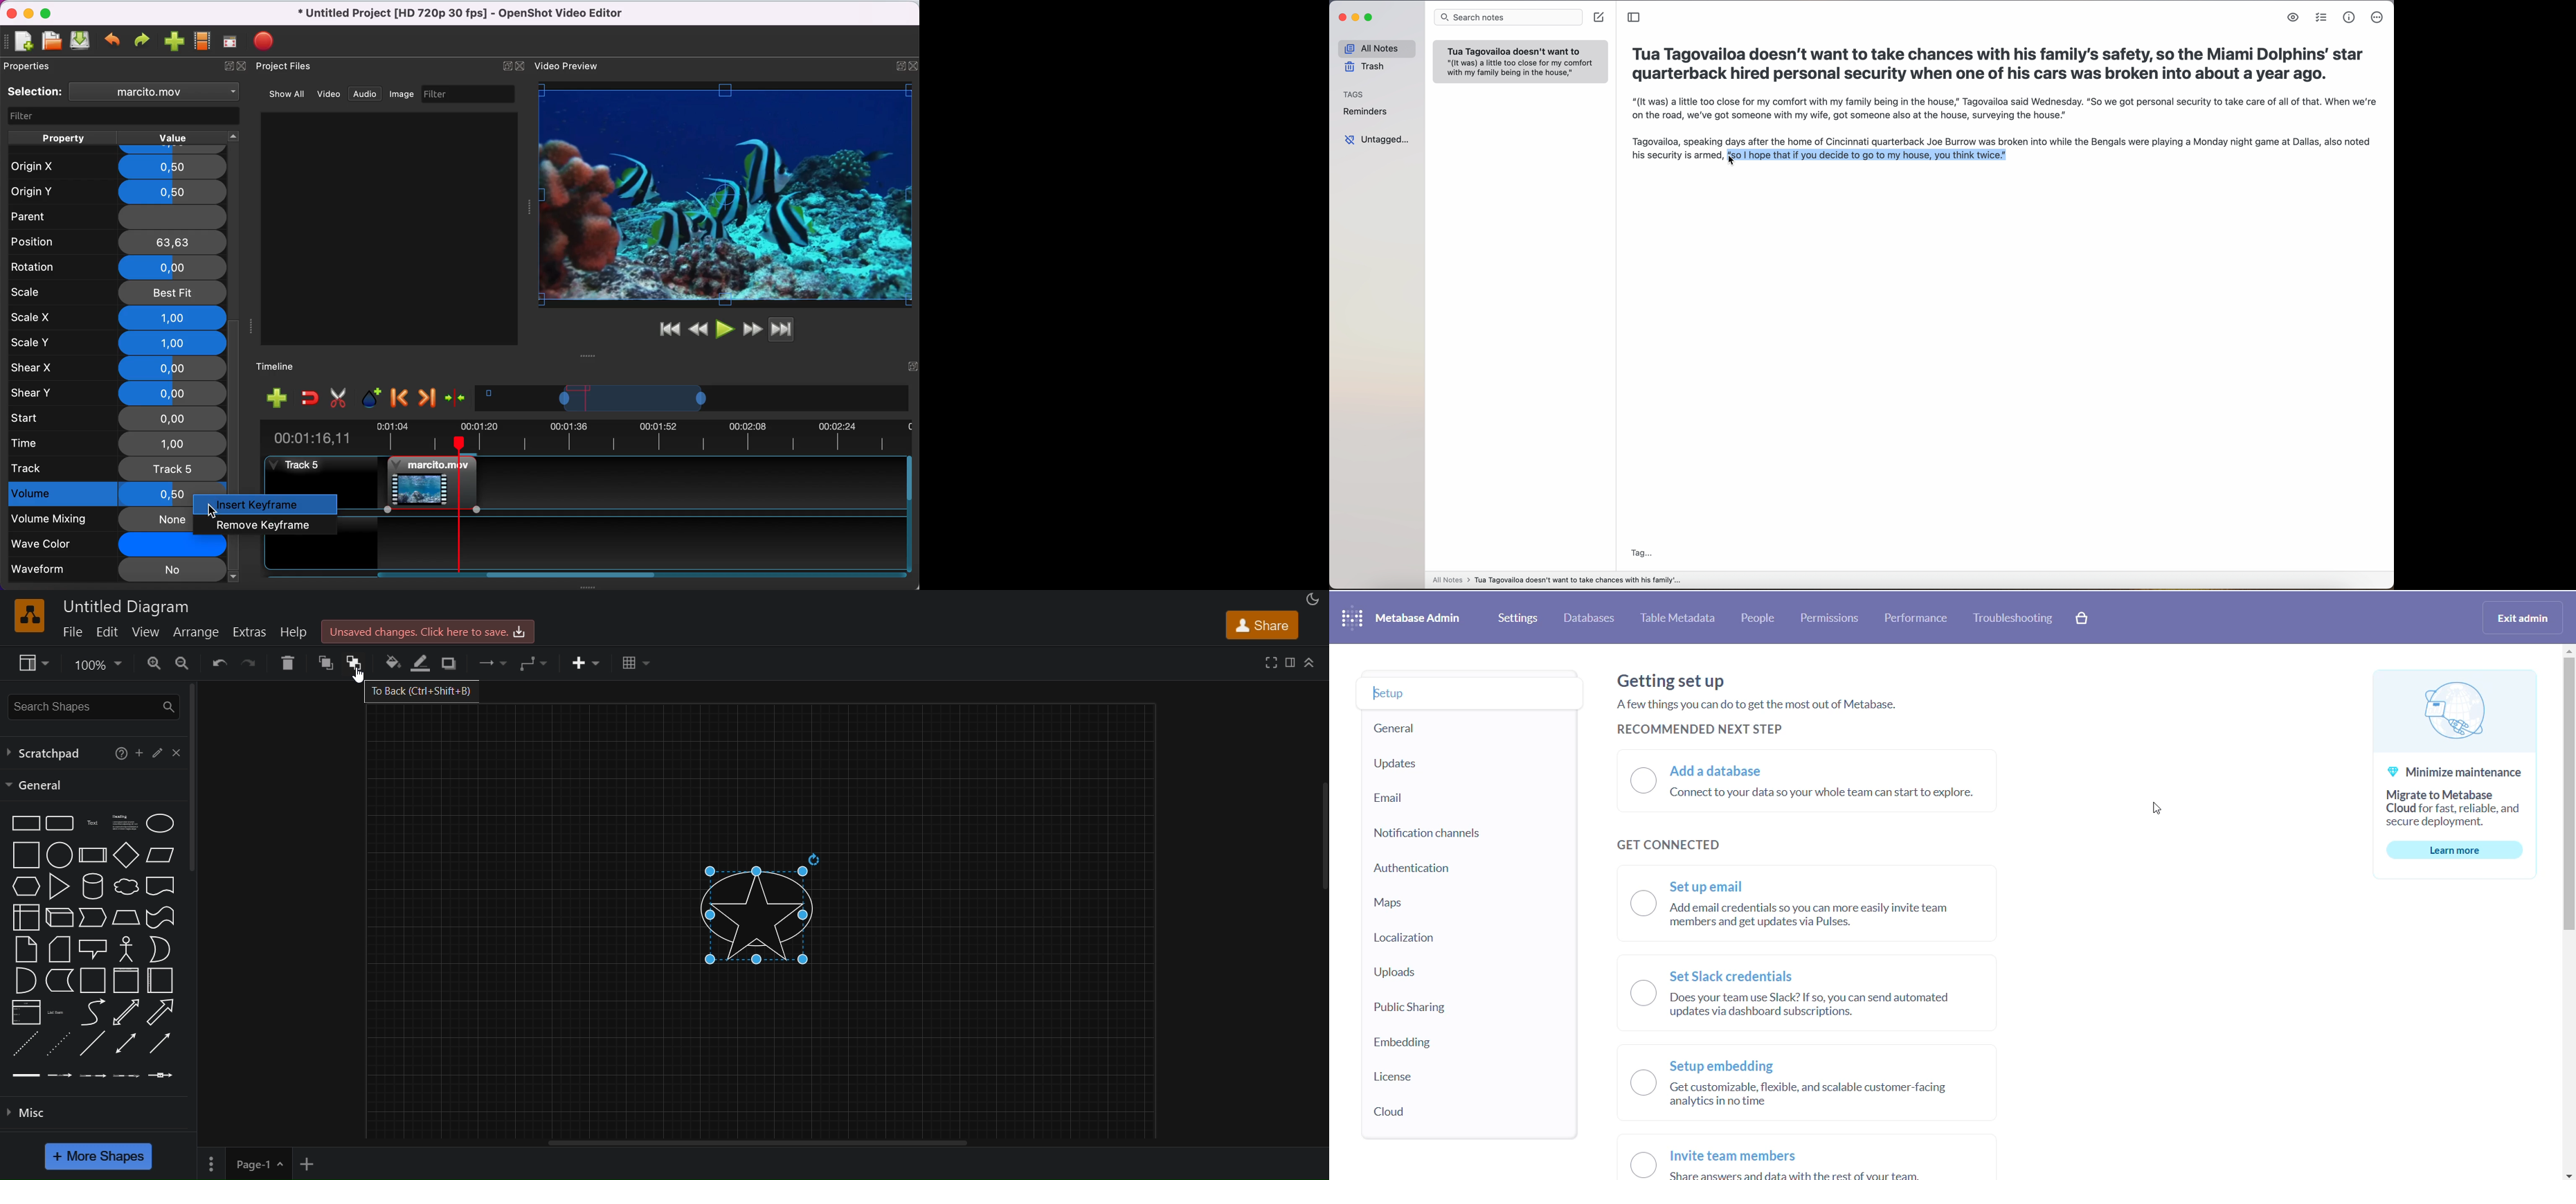 The image size is (2576, 1204). I want to click on image, so click(404, 94).